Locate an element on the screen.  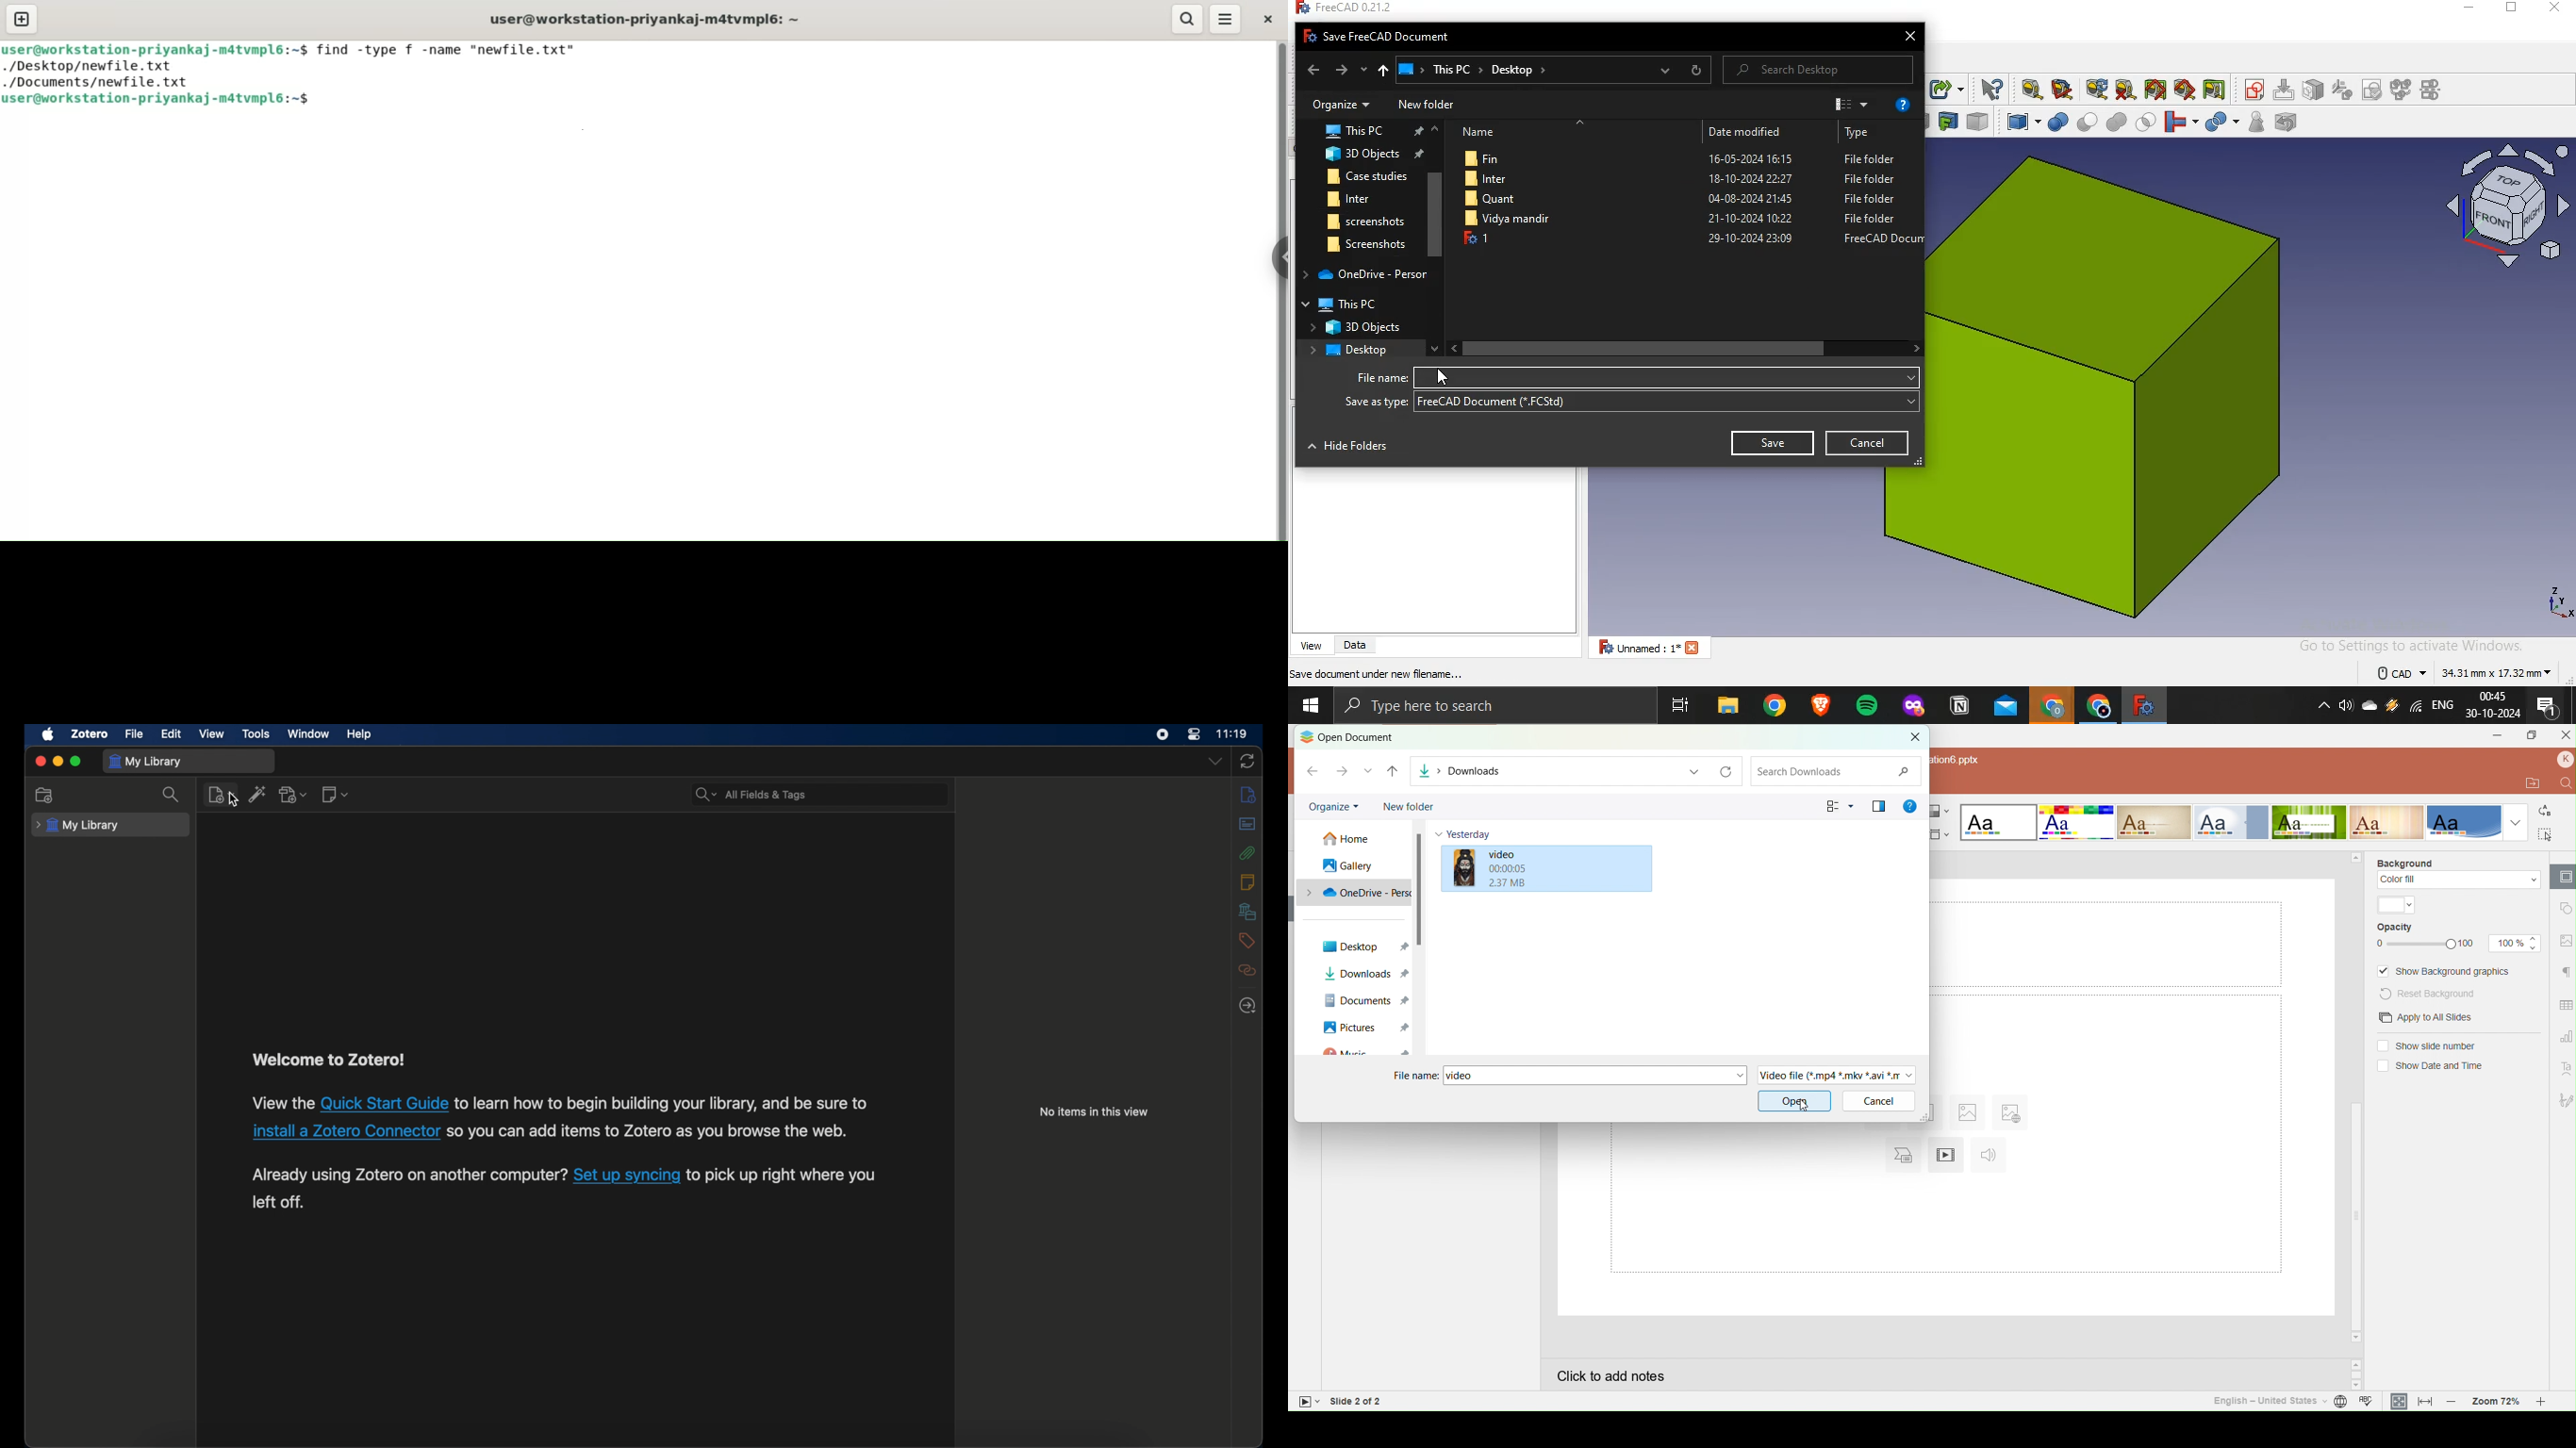
my library is located at coordinates (145, 761).